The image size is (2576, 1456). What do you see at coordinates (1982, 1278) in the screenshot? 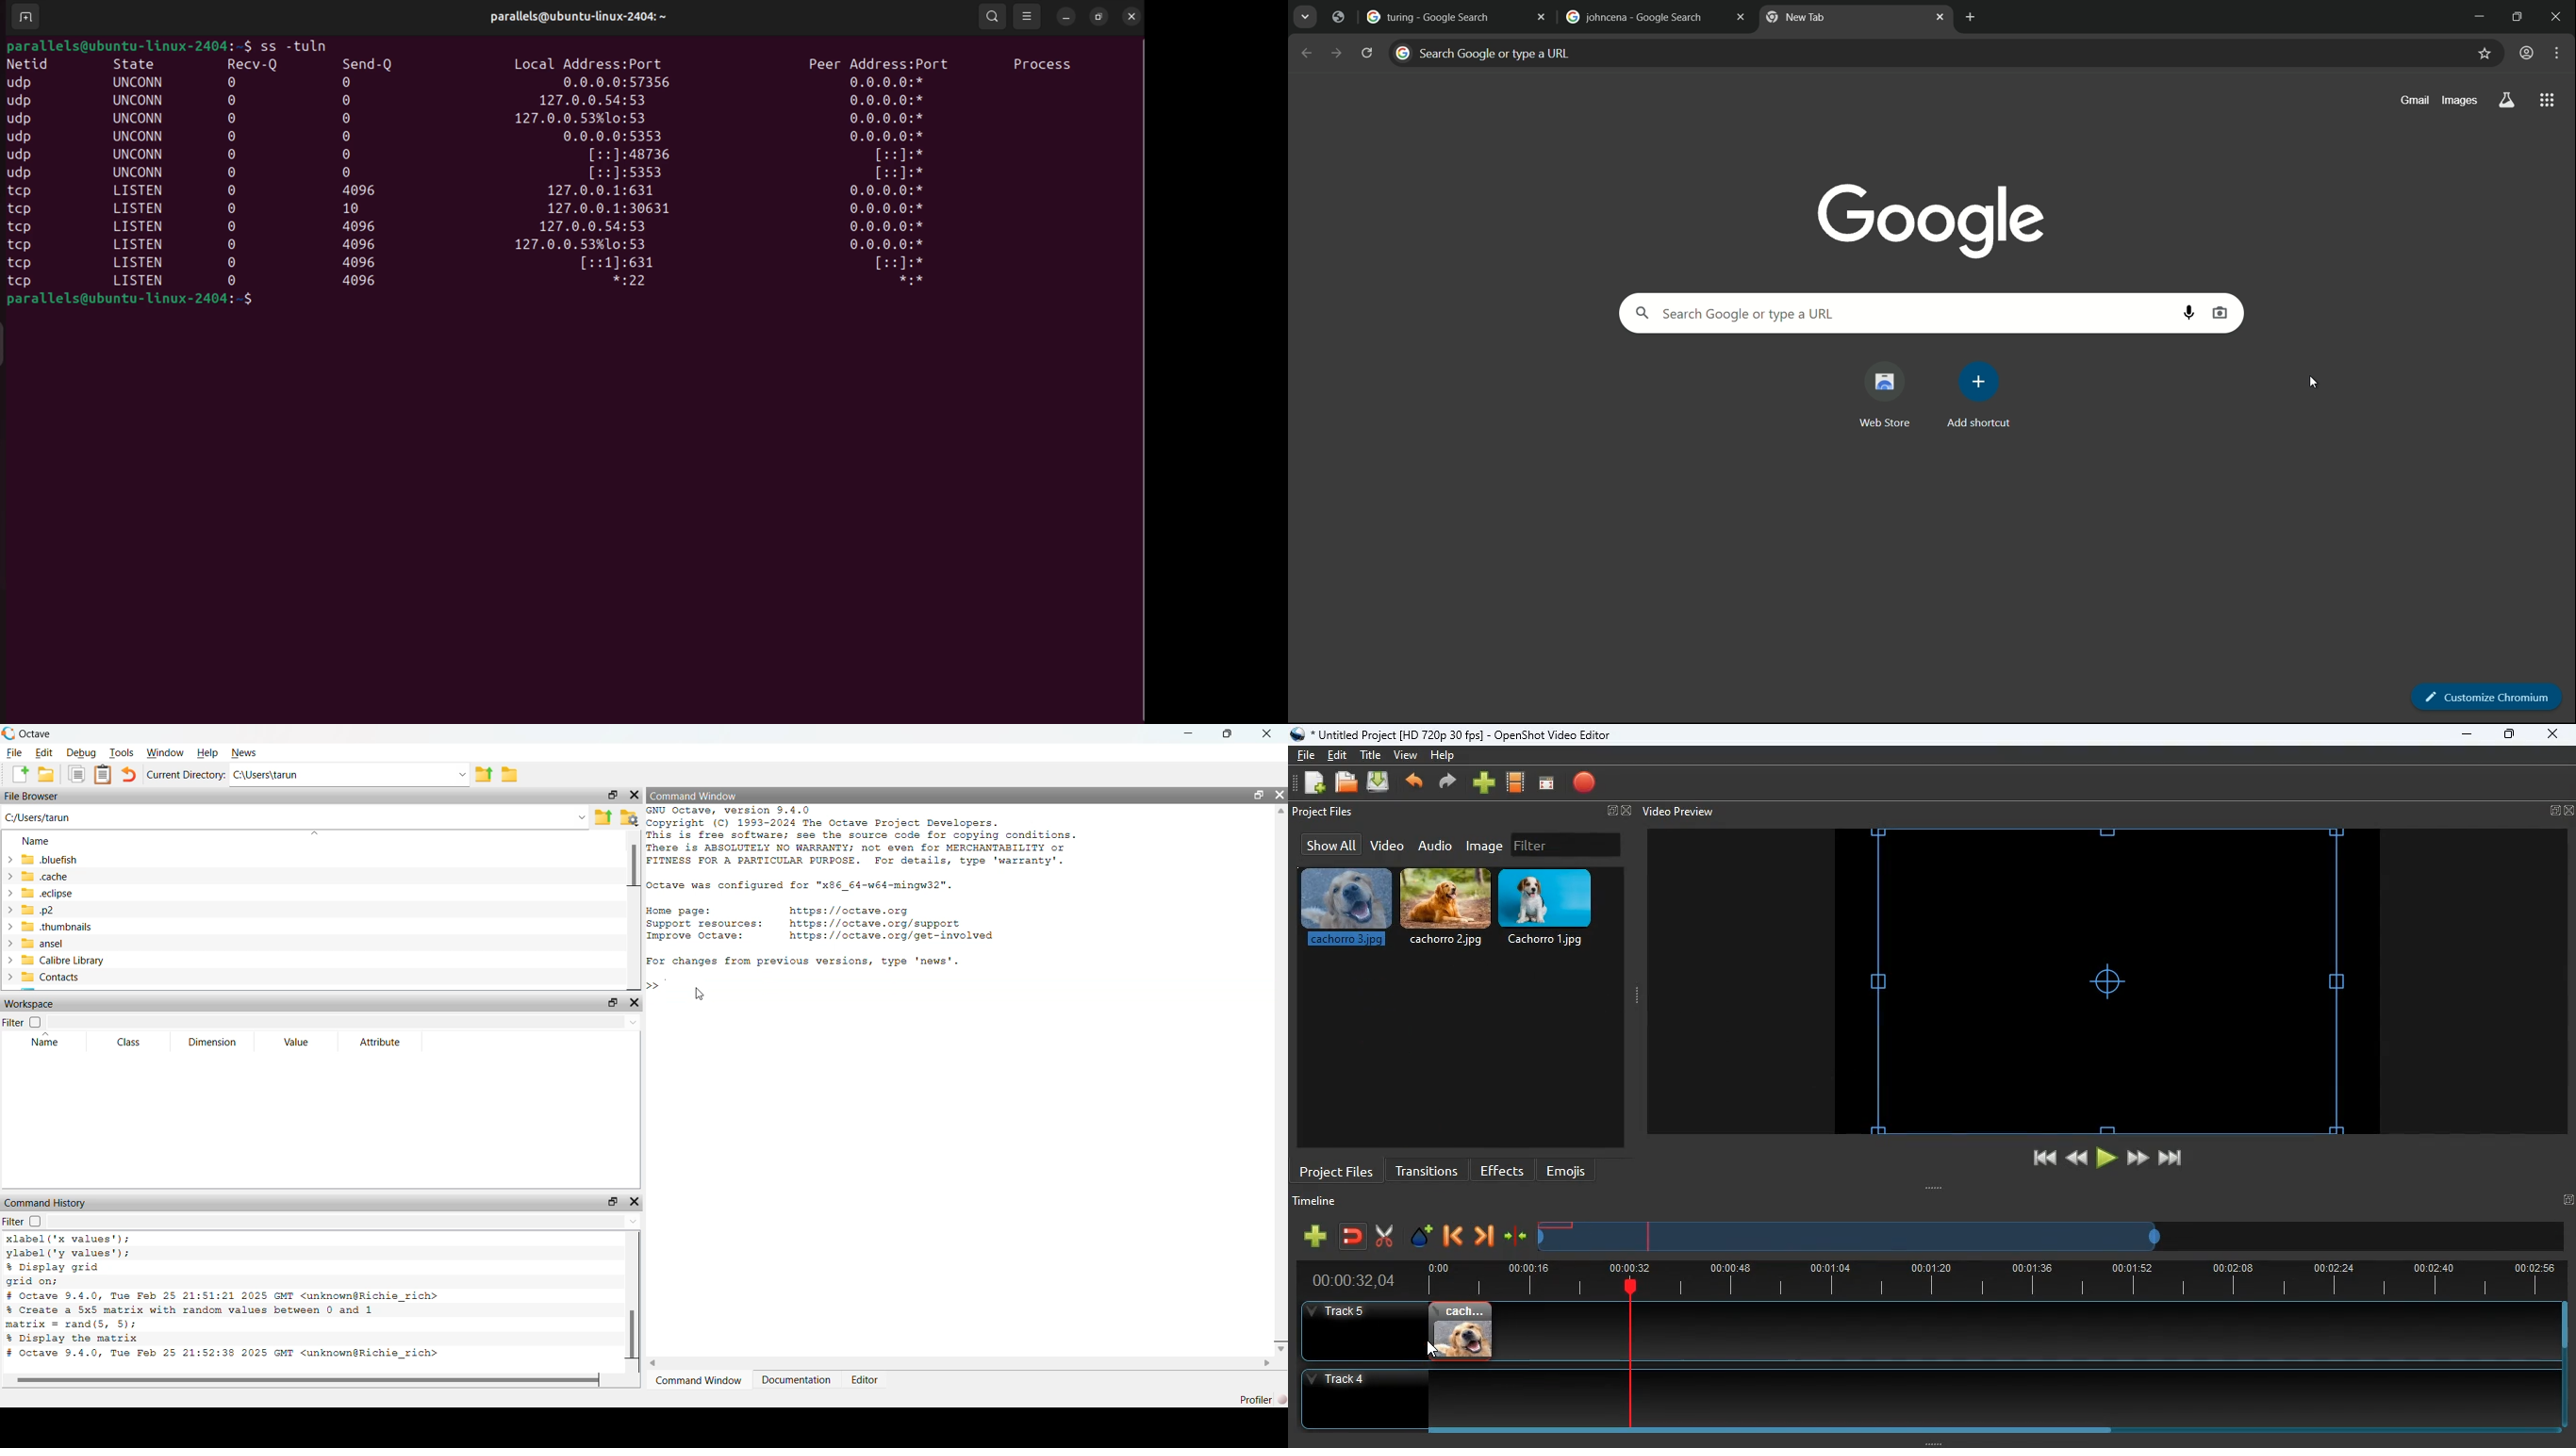
I see `timeline` at bounding box center [1982, 1278].